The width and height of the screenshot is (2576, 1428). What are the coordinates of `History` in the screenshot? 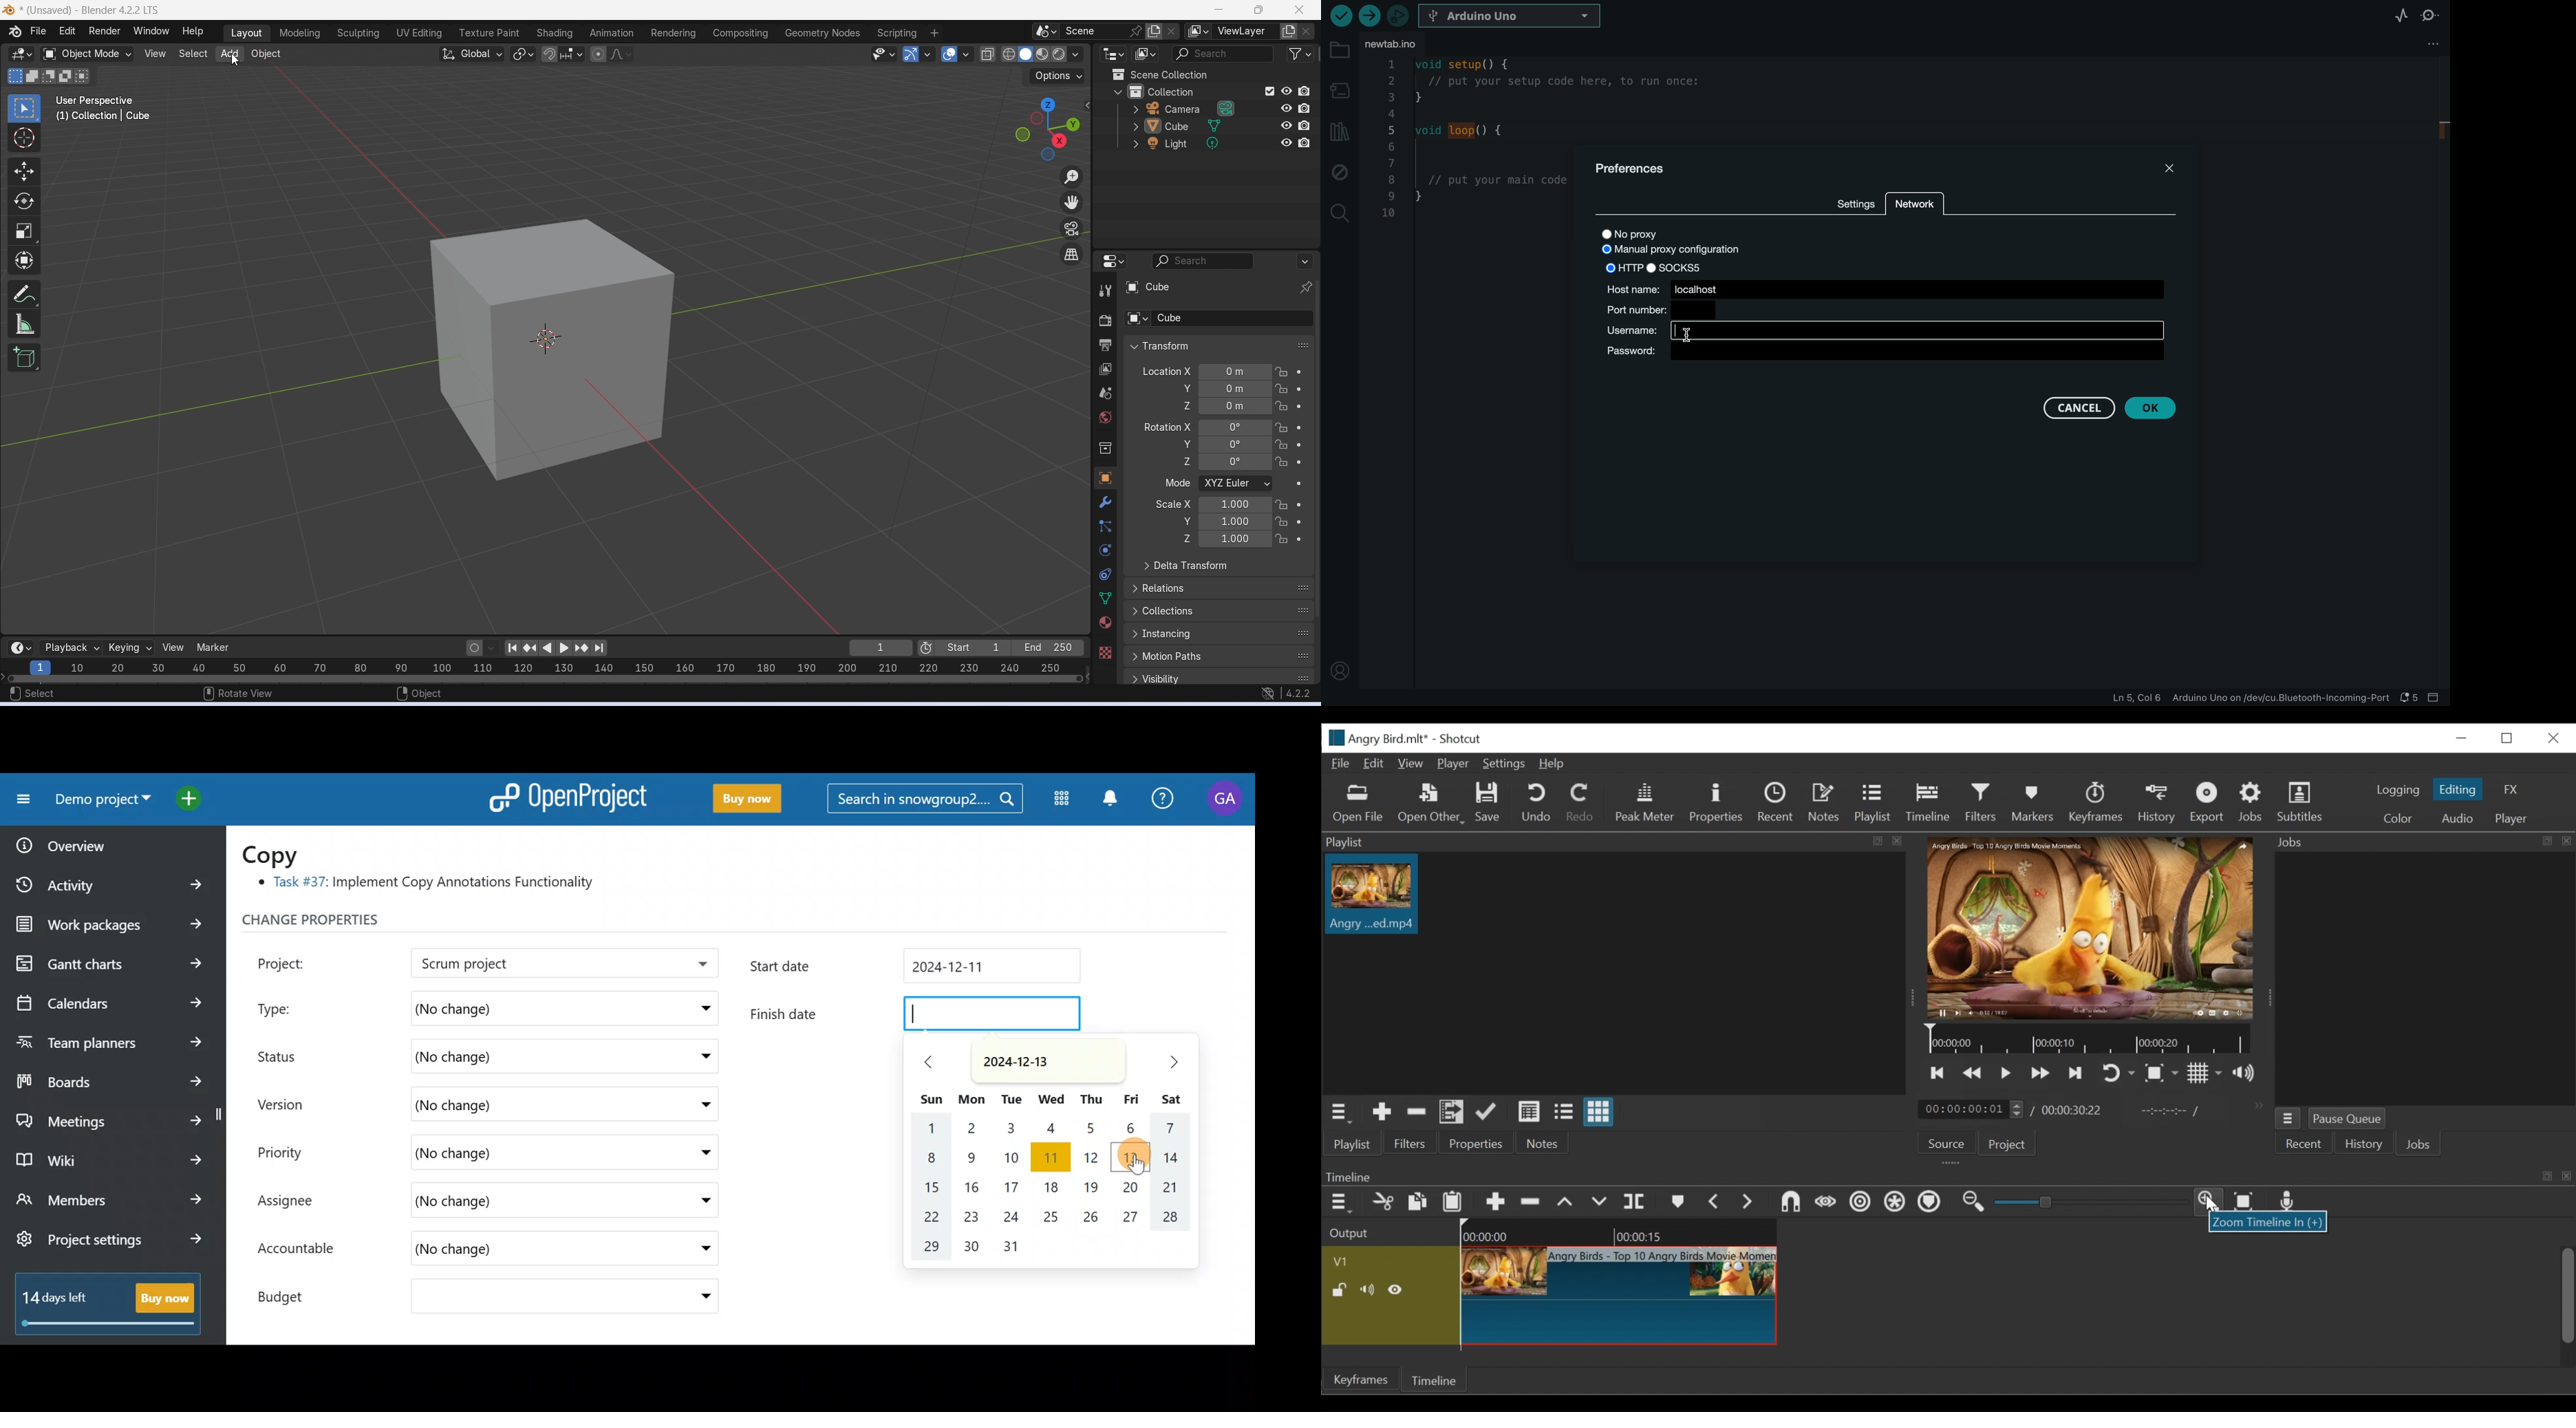 It's located at (2158, 803).